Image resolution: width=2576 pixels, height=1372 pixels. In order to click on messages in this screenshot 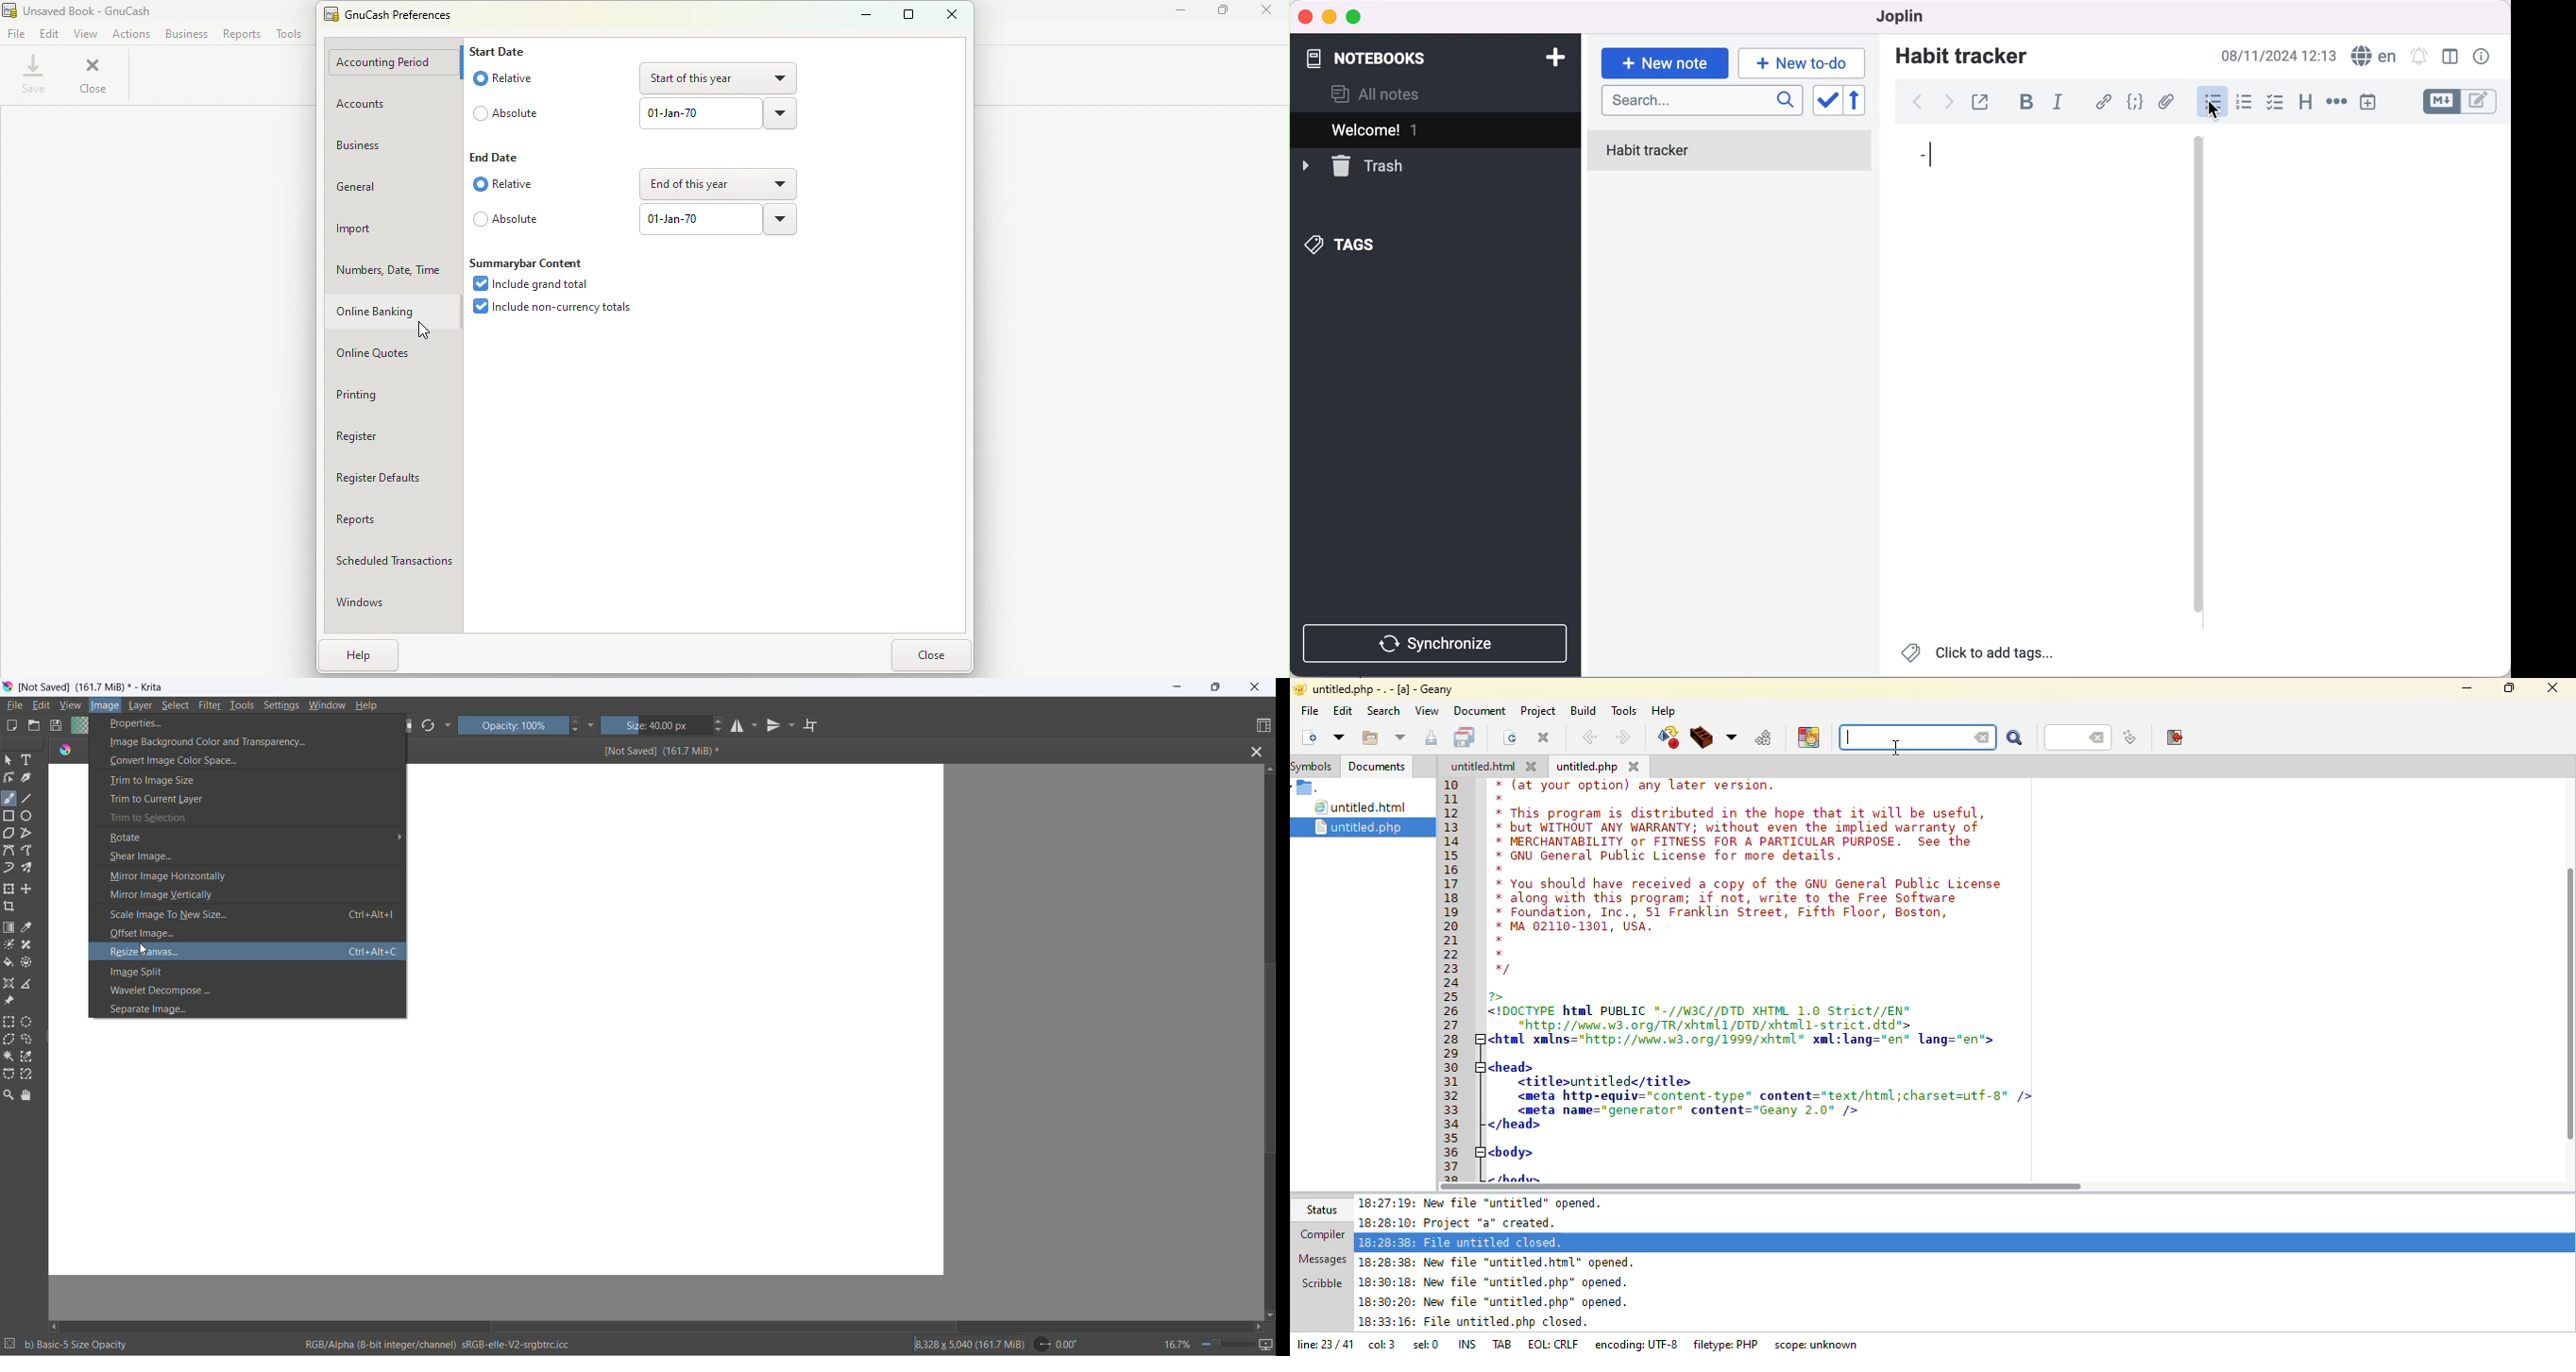, I will do `click(1321, 1257)`.